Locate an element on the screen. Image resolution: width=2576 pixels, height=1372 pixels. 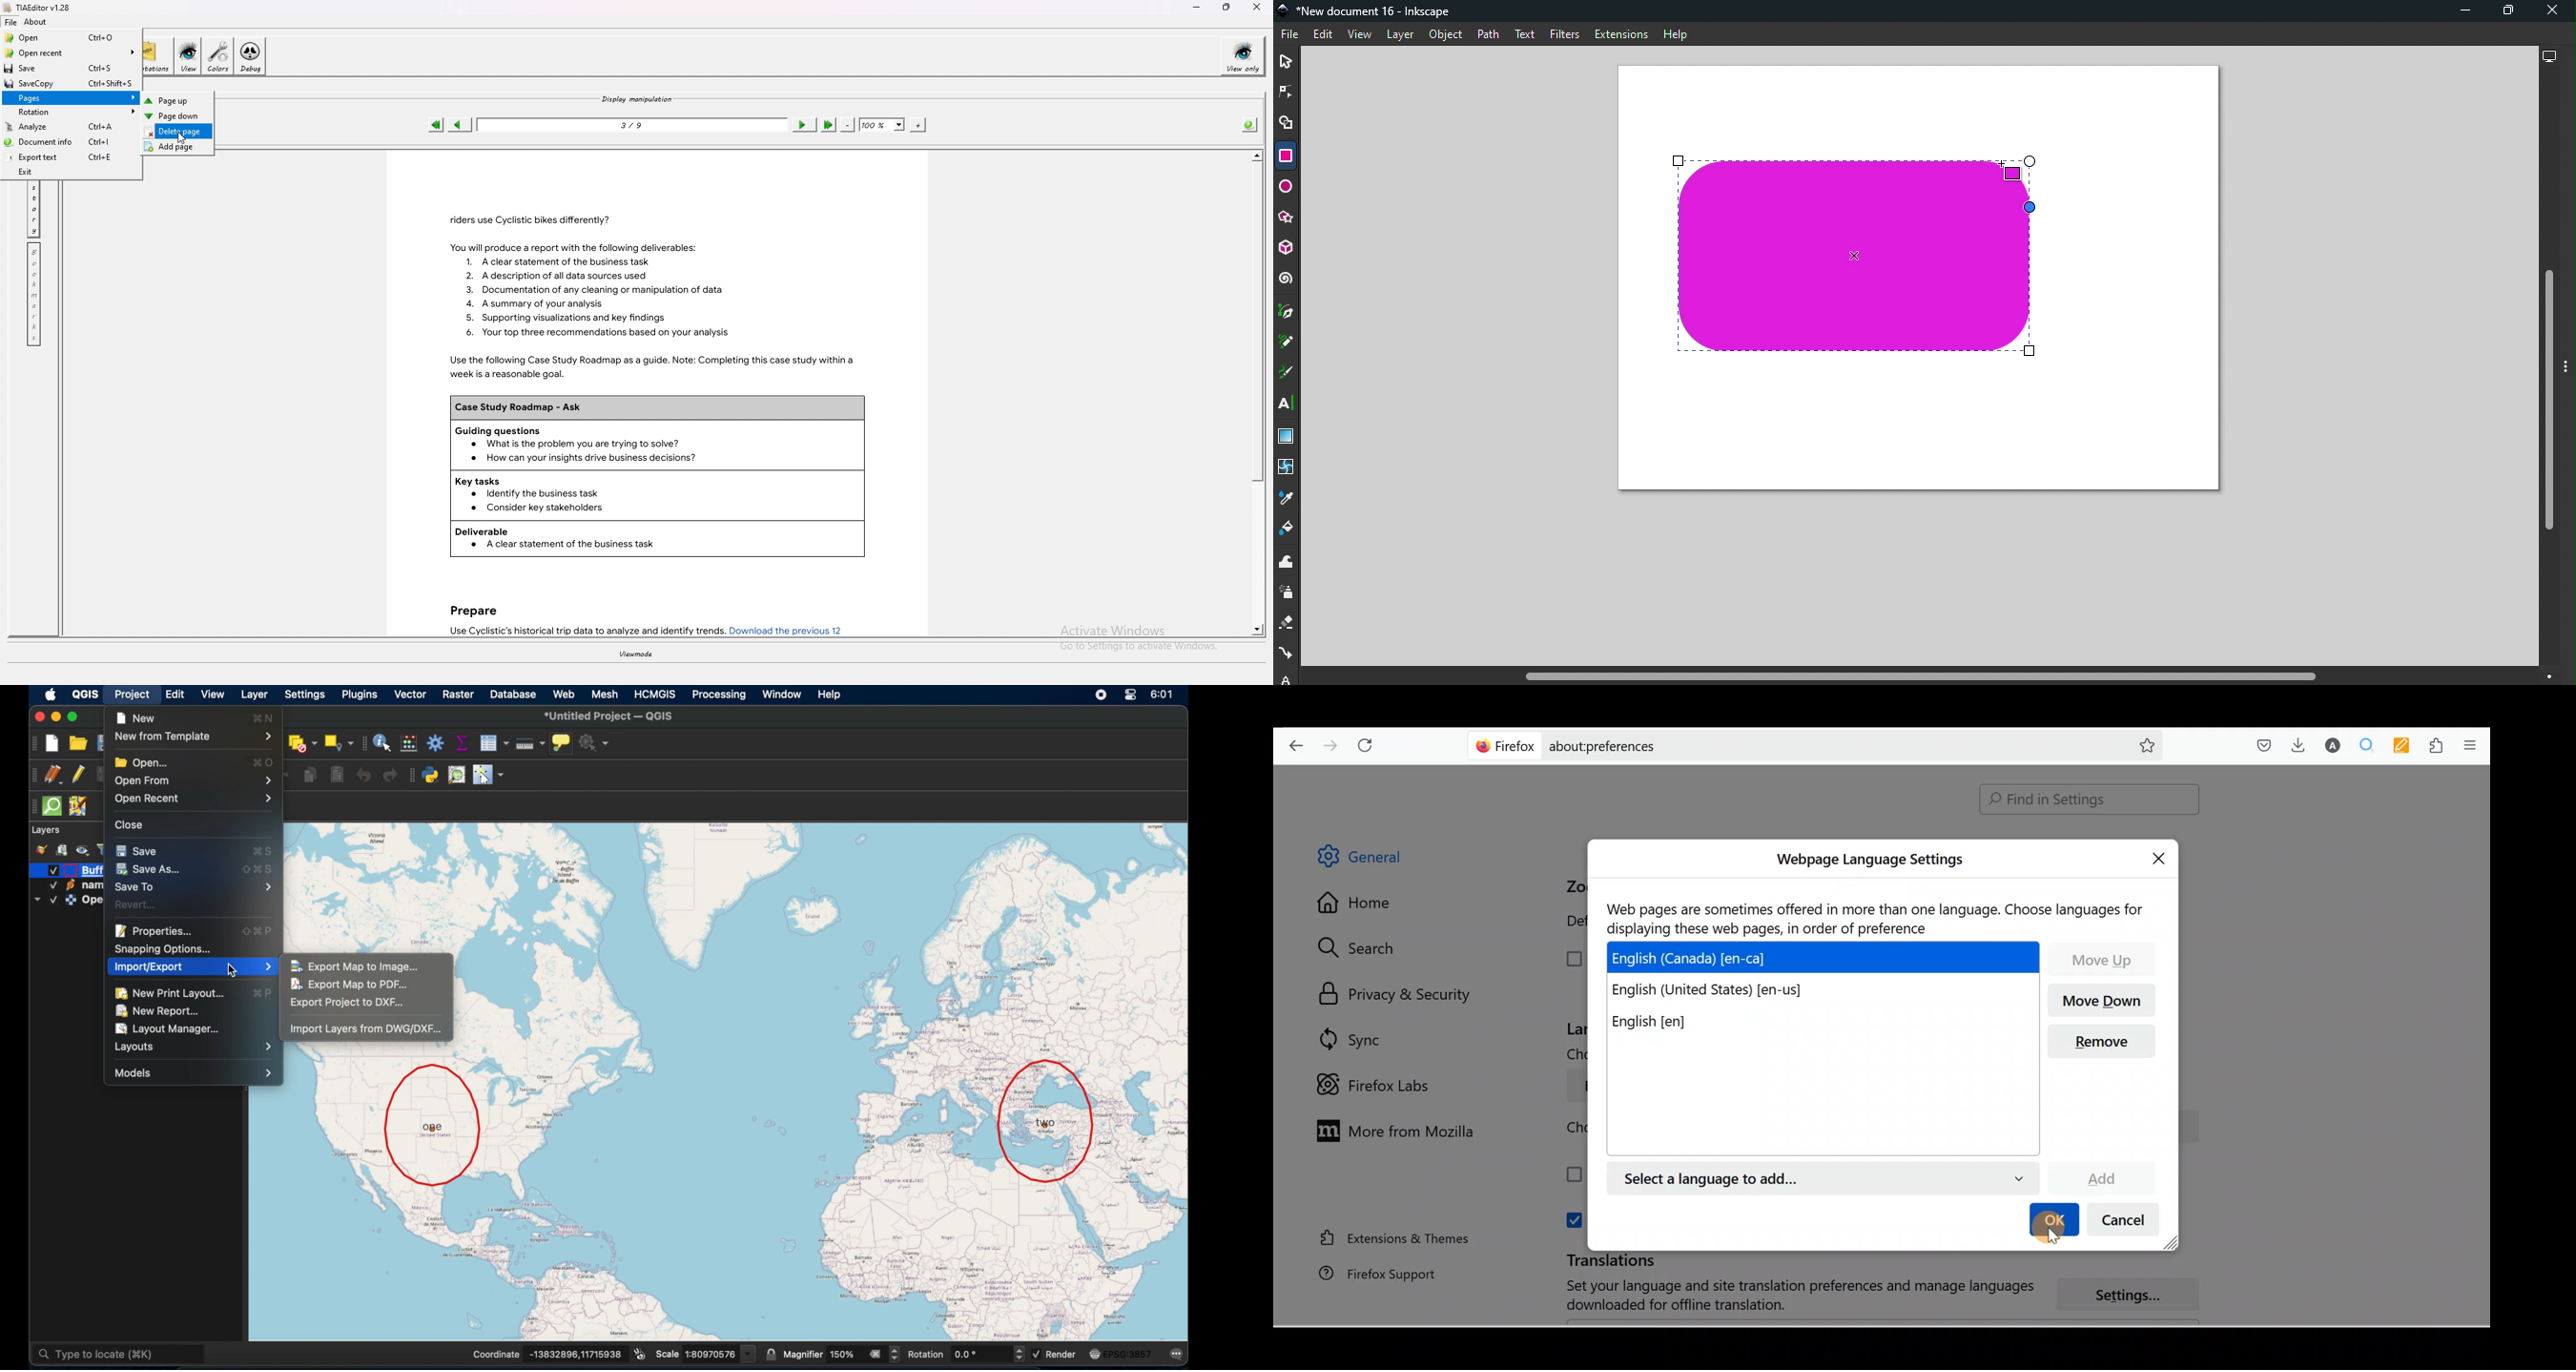
command P is located at coordinates (264, 994).